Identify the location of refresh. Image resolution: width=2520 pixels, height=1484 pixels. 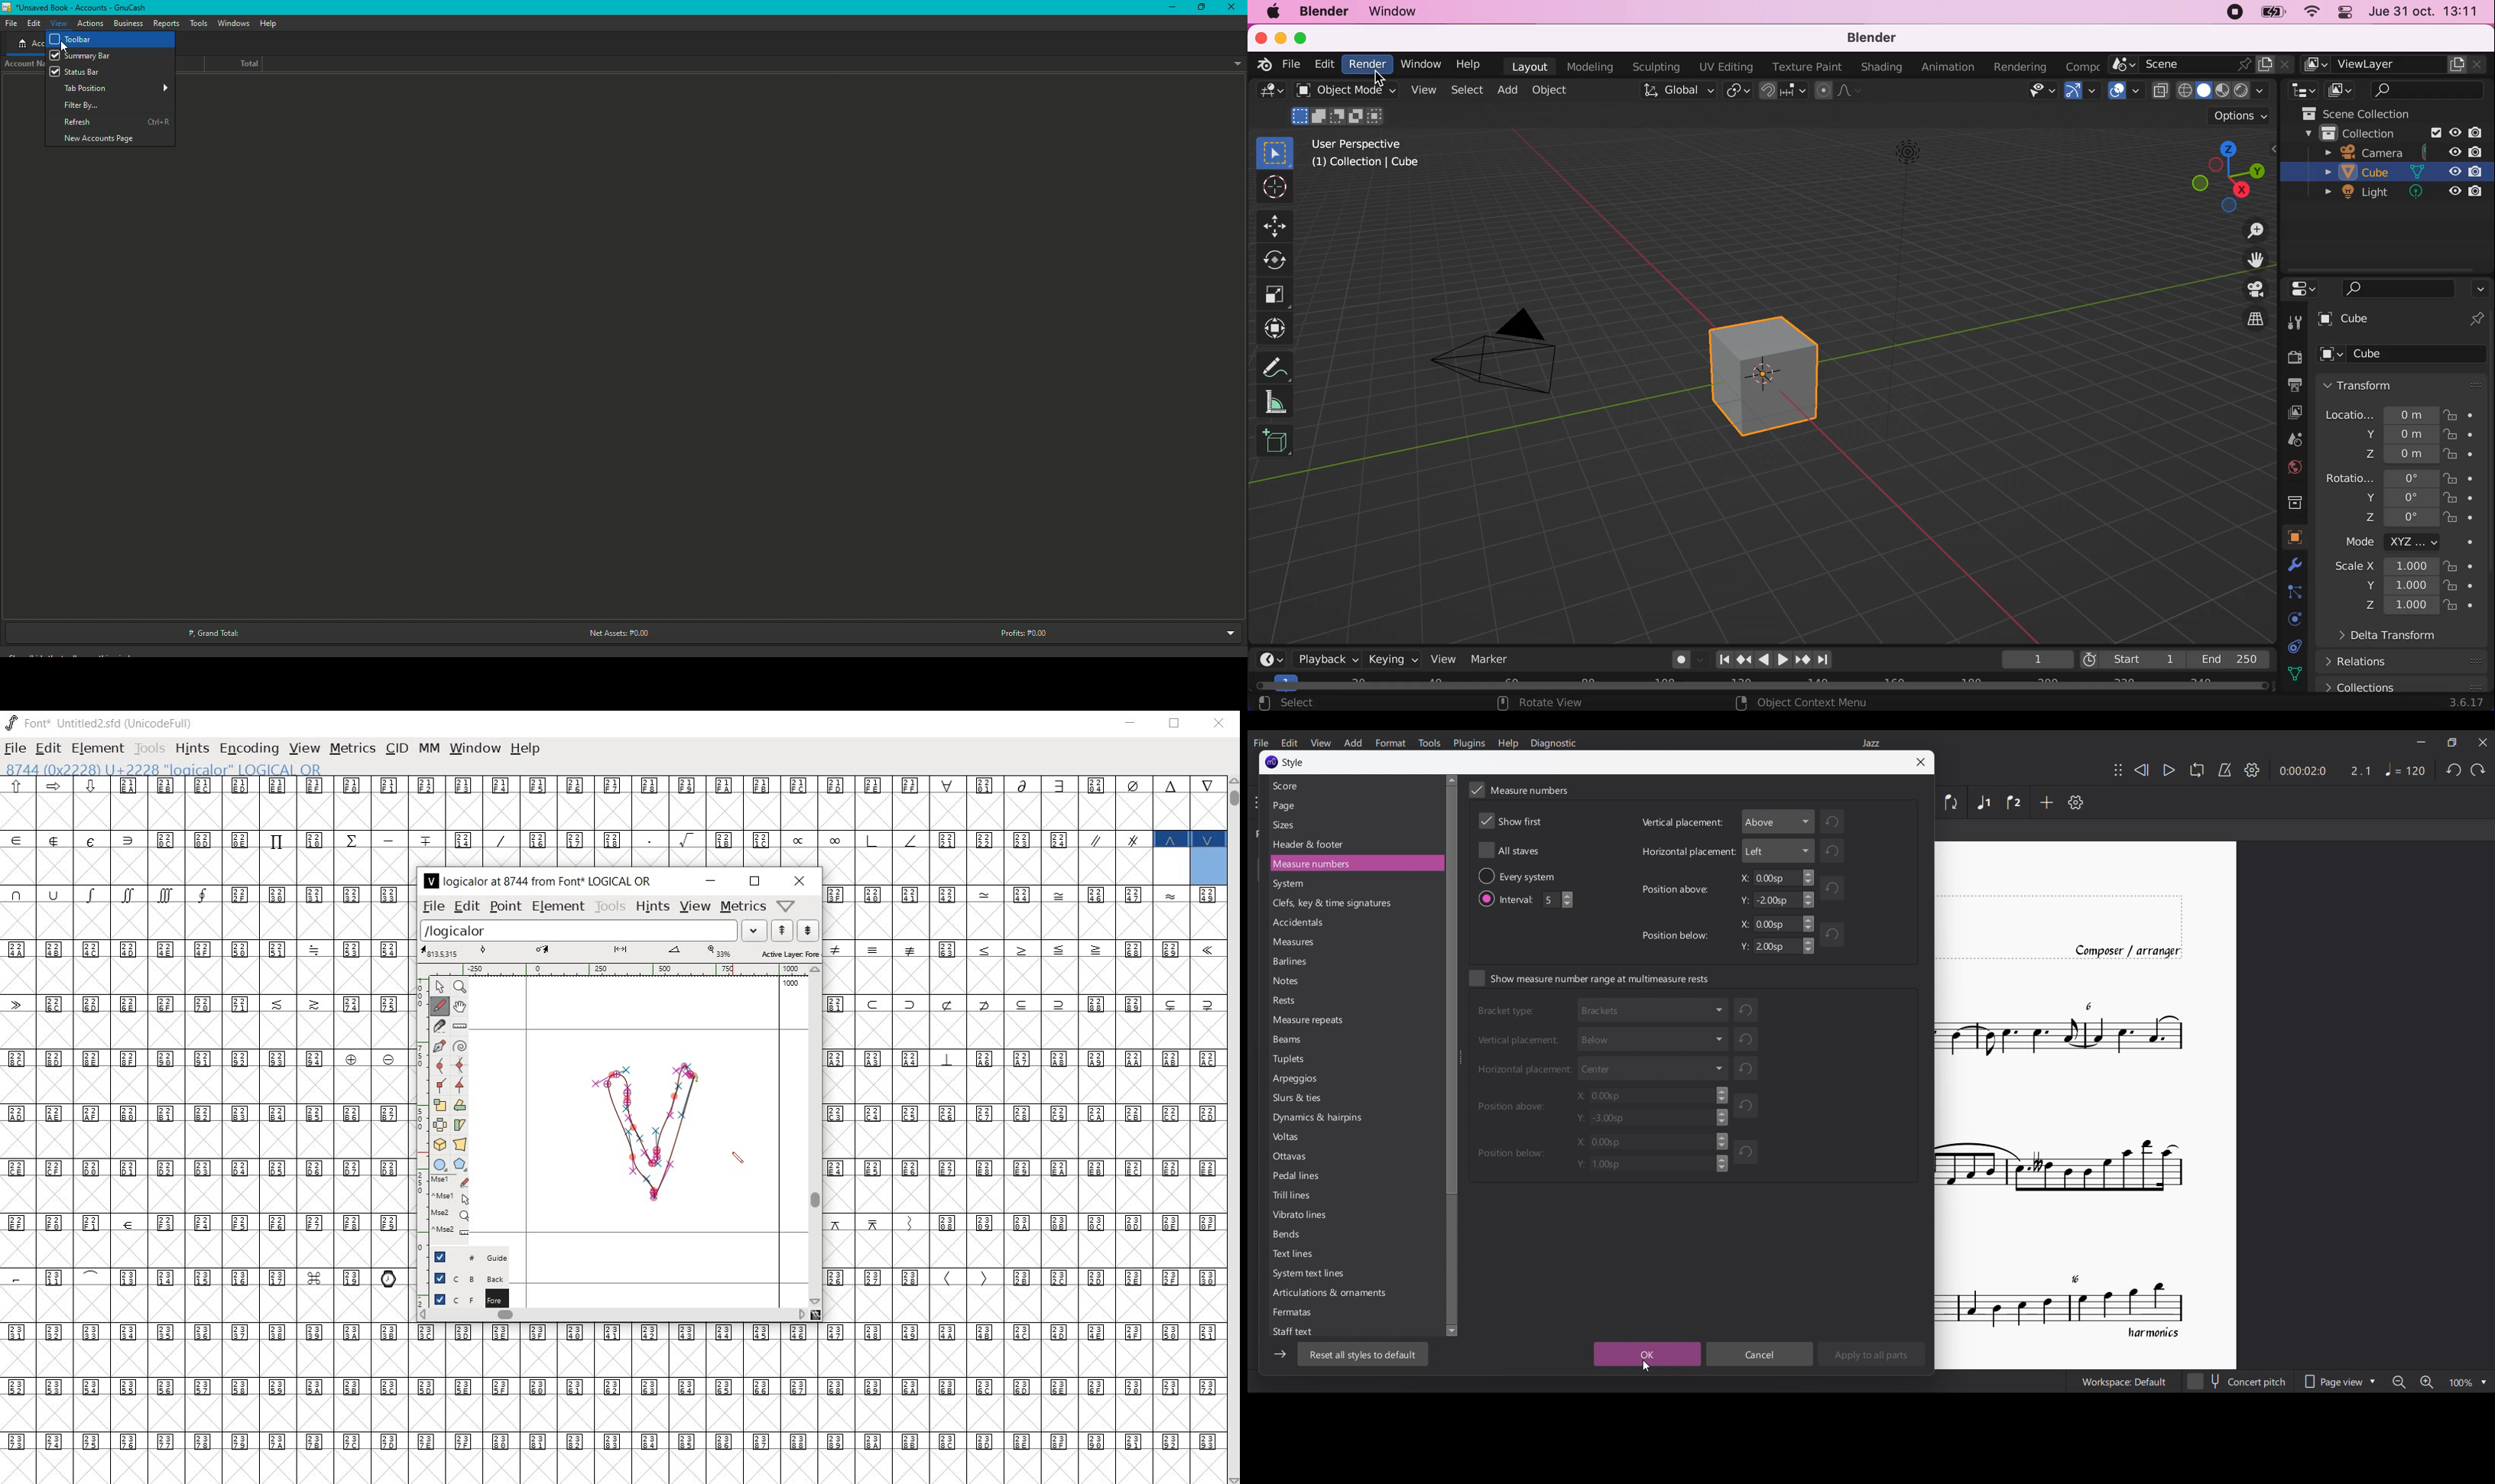
(1746, 1038).